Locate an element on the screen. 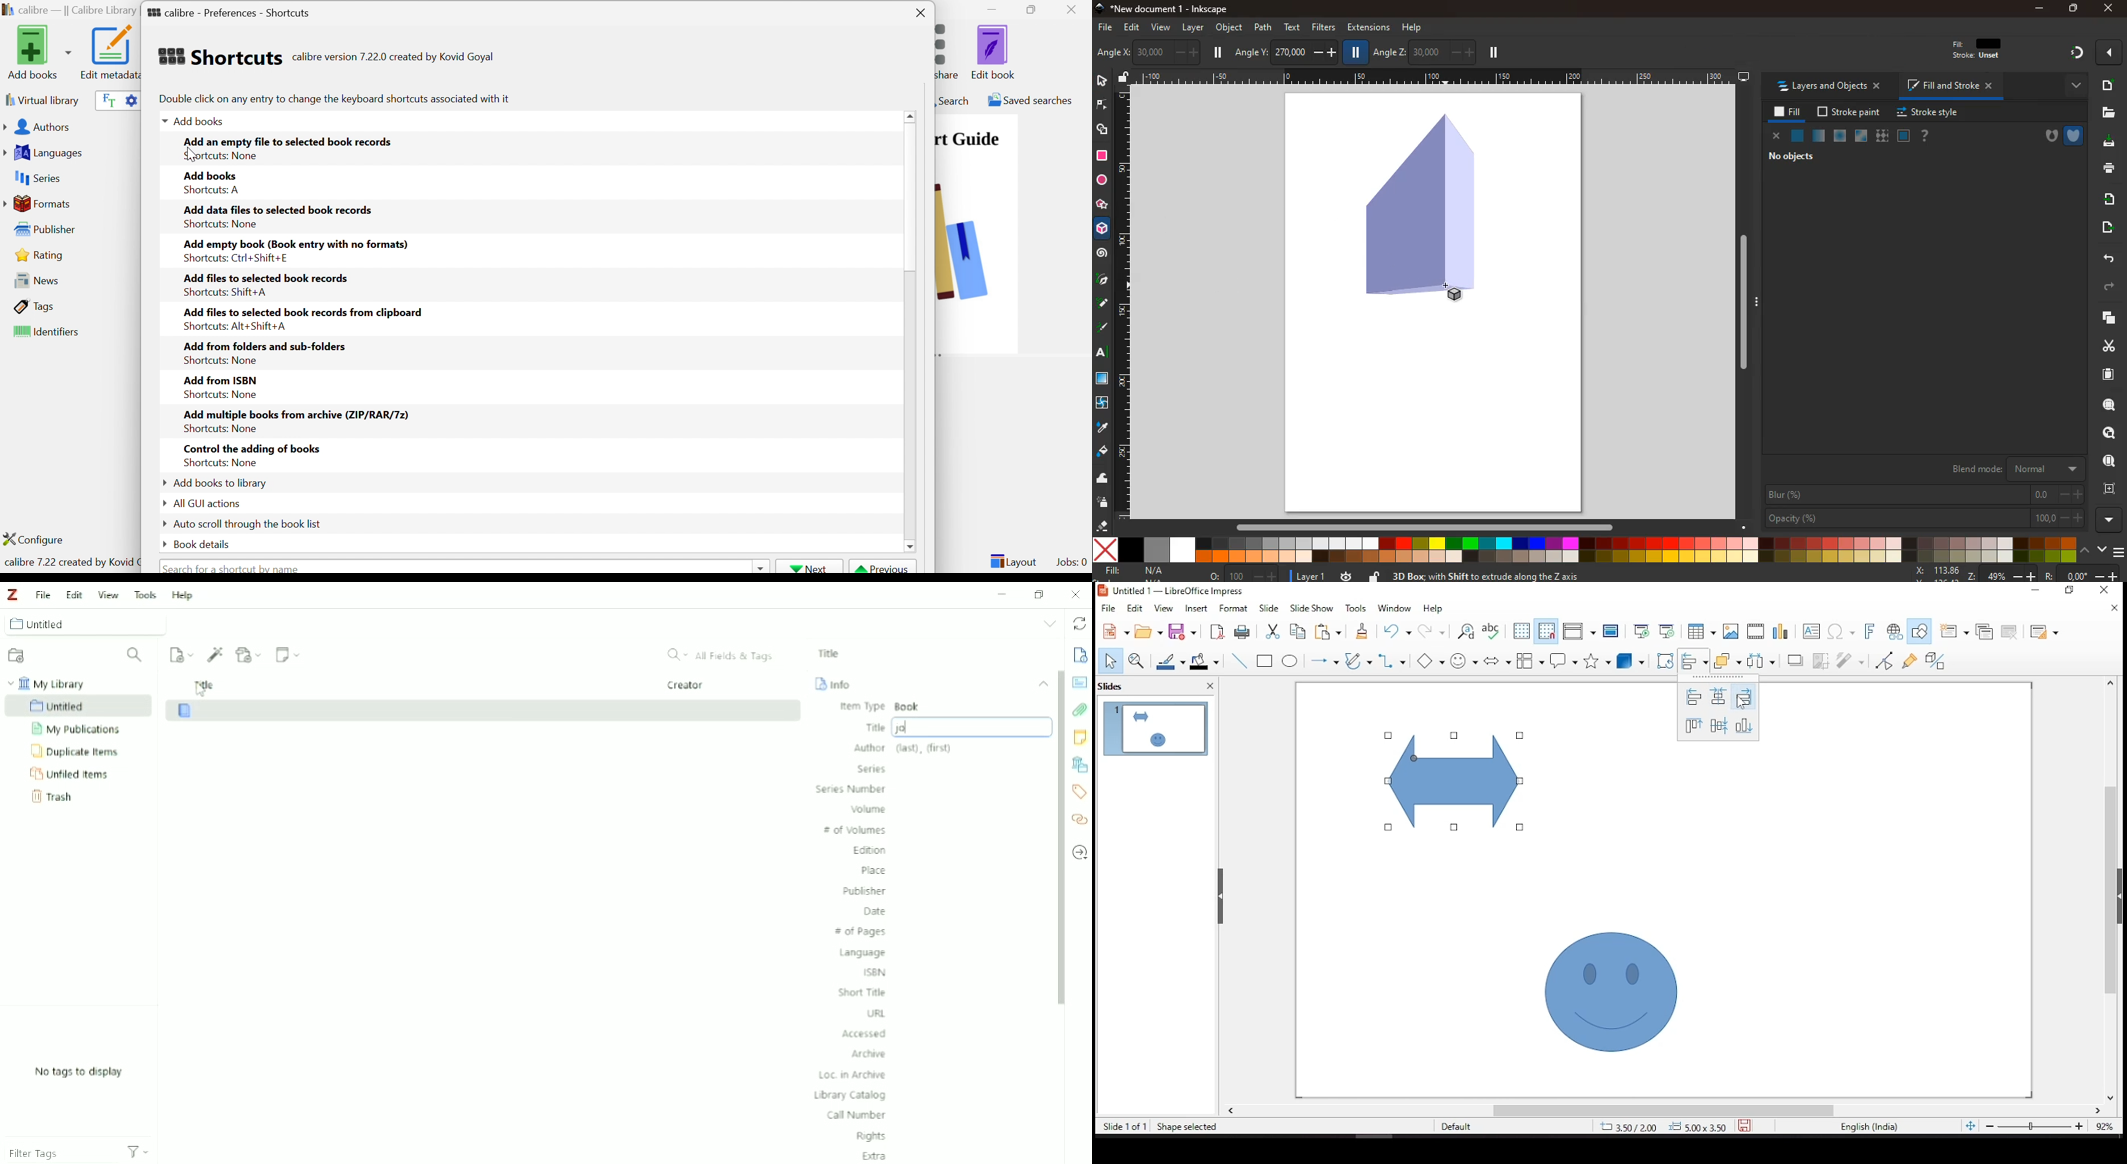 The image size is (2128, 1176). Series Number is located at coordinates (852, 789).